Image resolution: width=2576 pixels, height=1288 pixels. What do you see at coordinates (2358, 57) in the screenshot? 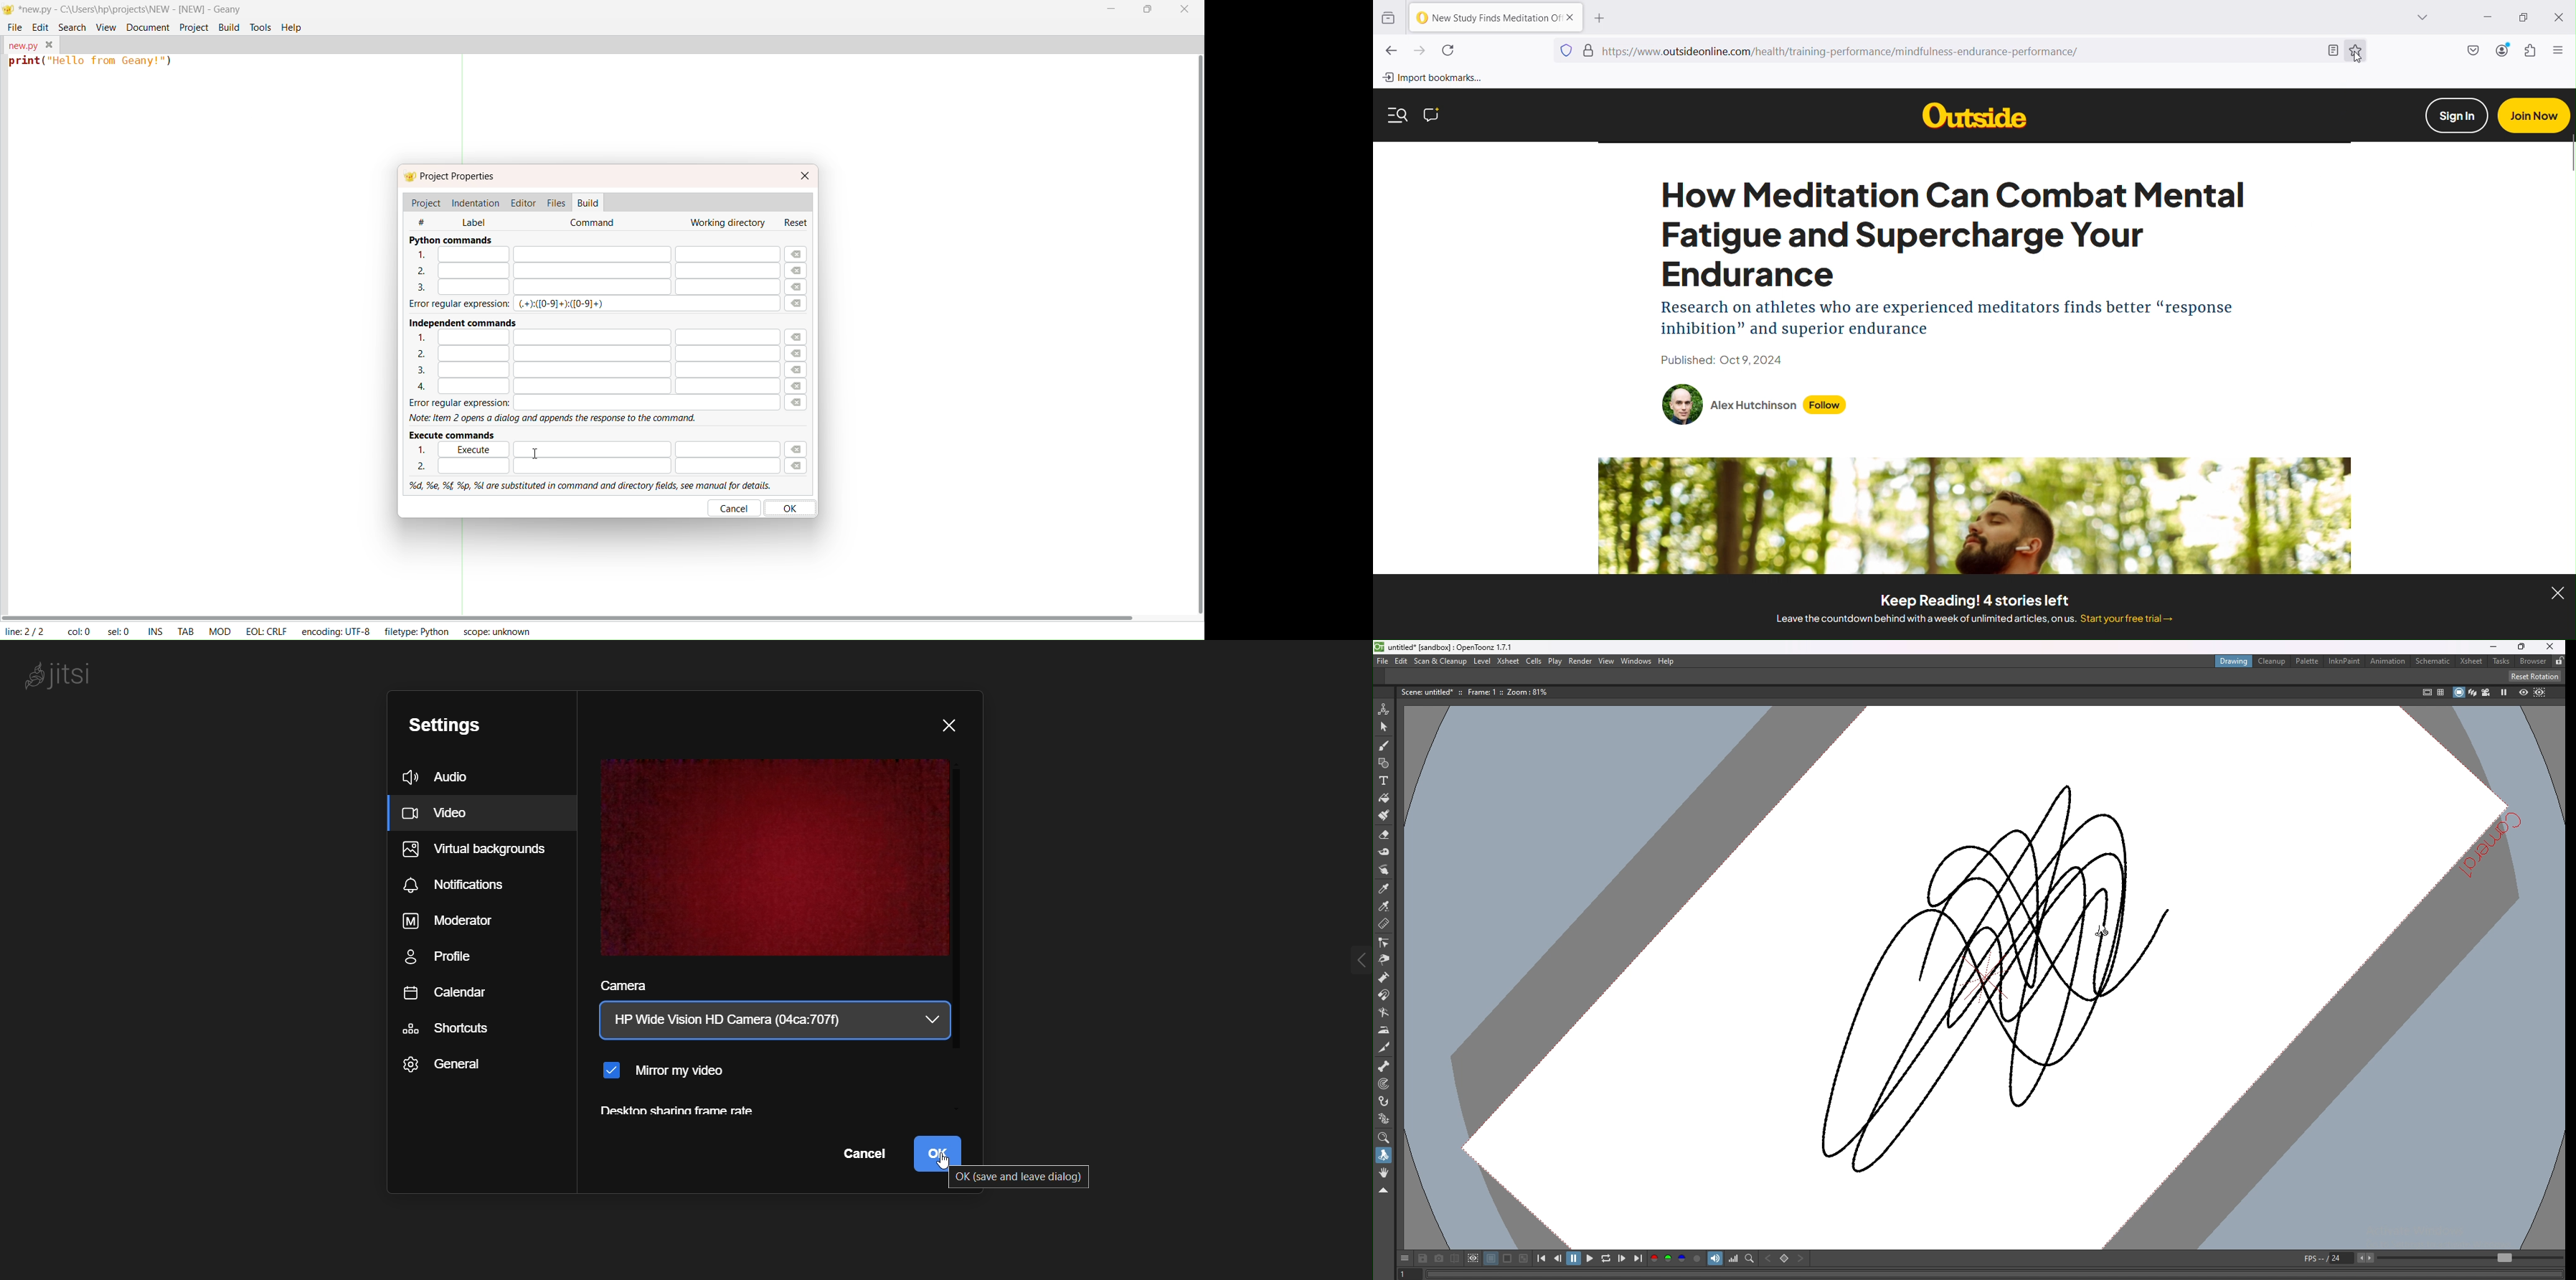
I see `Cursor` at bounding box center [2358, 57].